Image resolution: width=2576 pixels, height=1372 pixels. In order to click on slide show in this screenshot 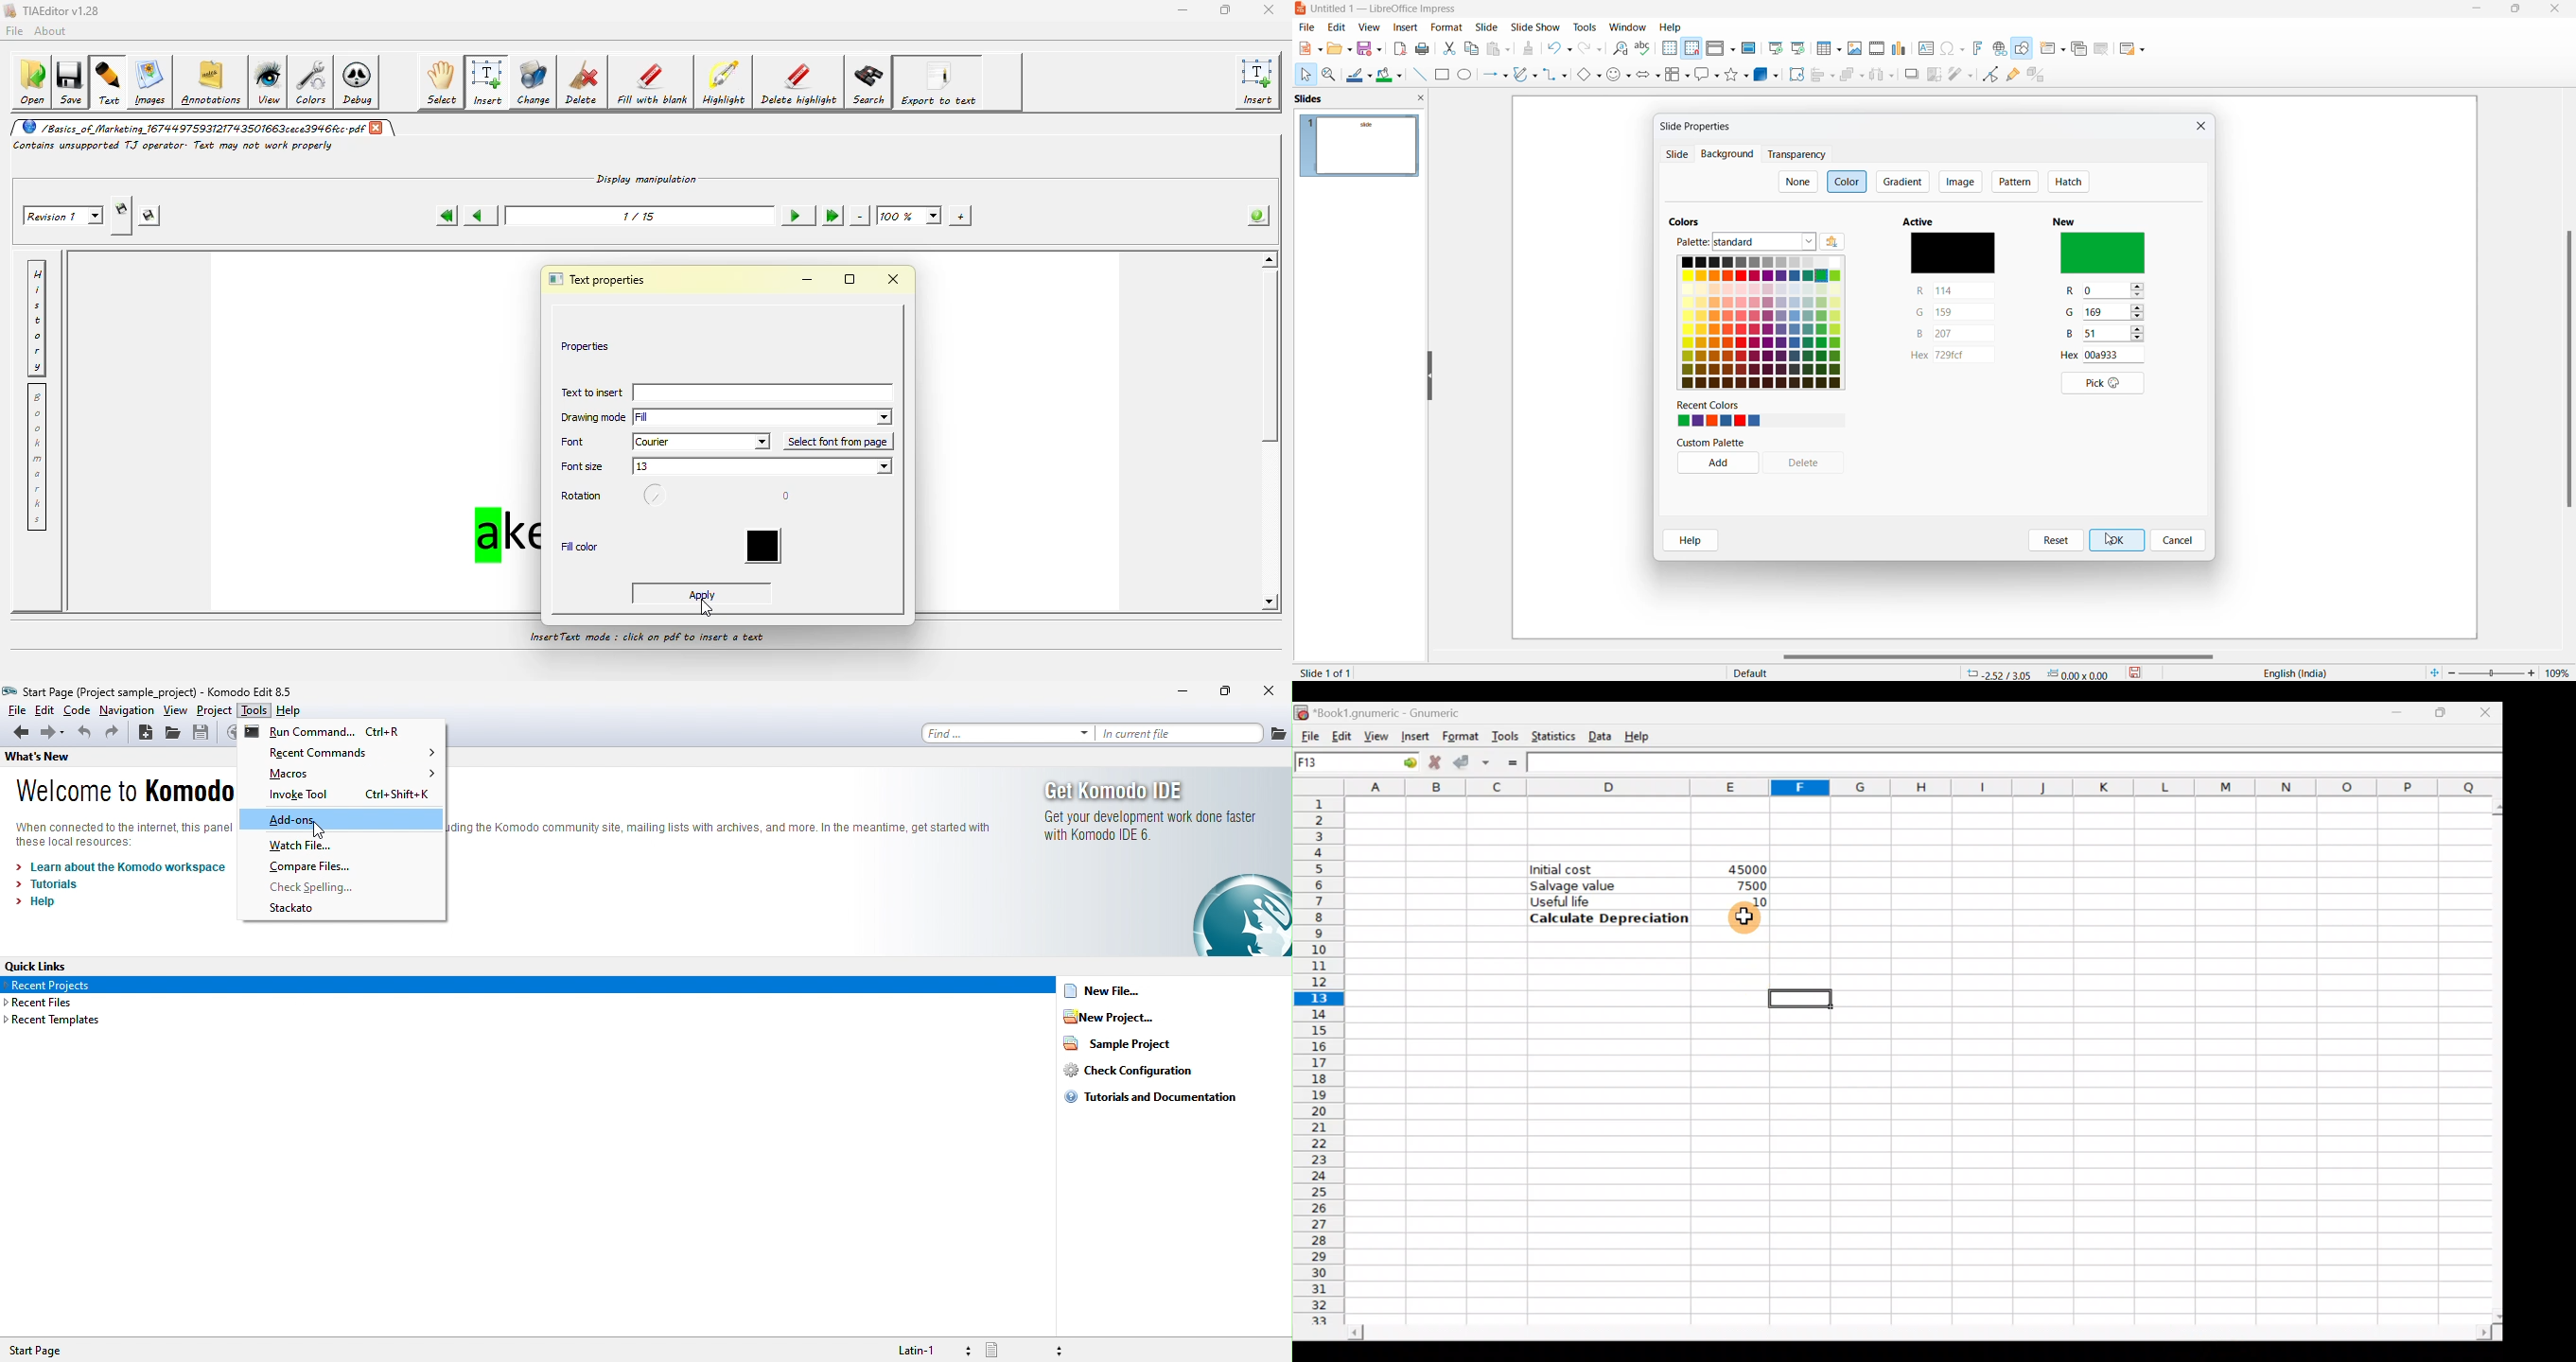, I will do `click(1536, 28)`.